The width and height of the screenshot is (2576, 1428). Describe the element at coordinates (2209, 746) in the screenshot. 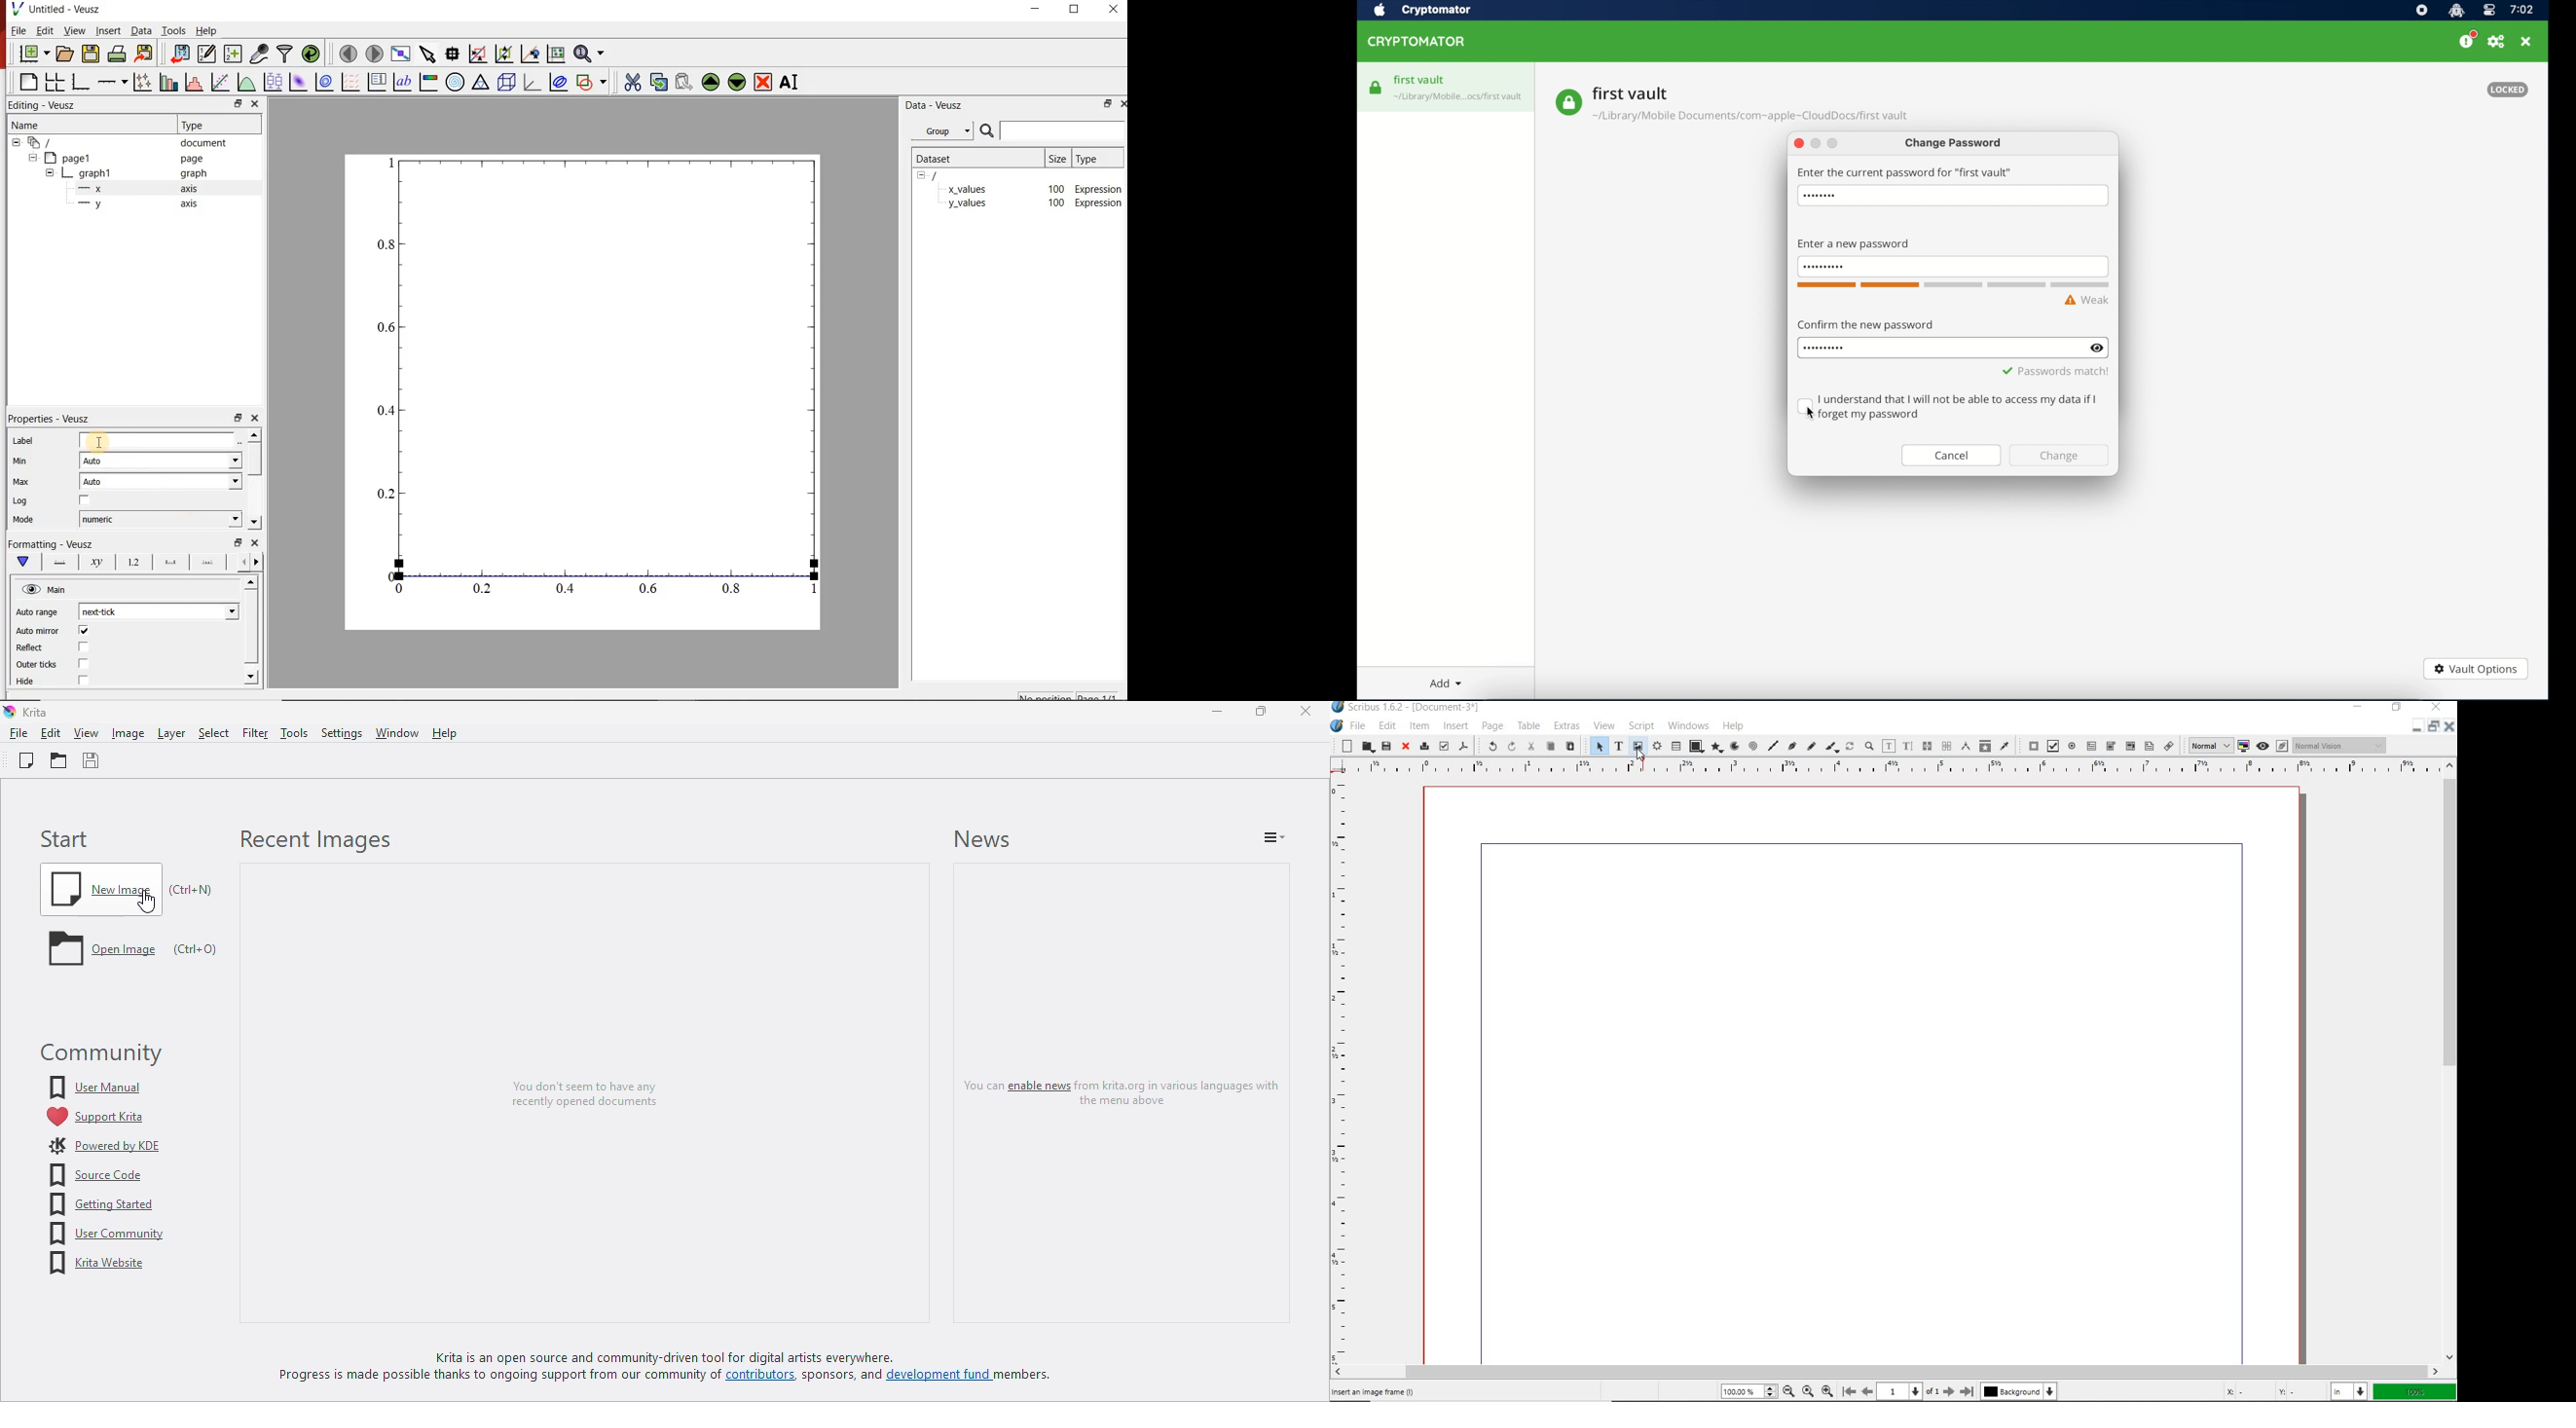

I see `select image preview quality` at that location.